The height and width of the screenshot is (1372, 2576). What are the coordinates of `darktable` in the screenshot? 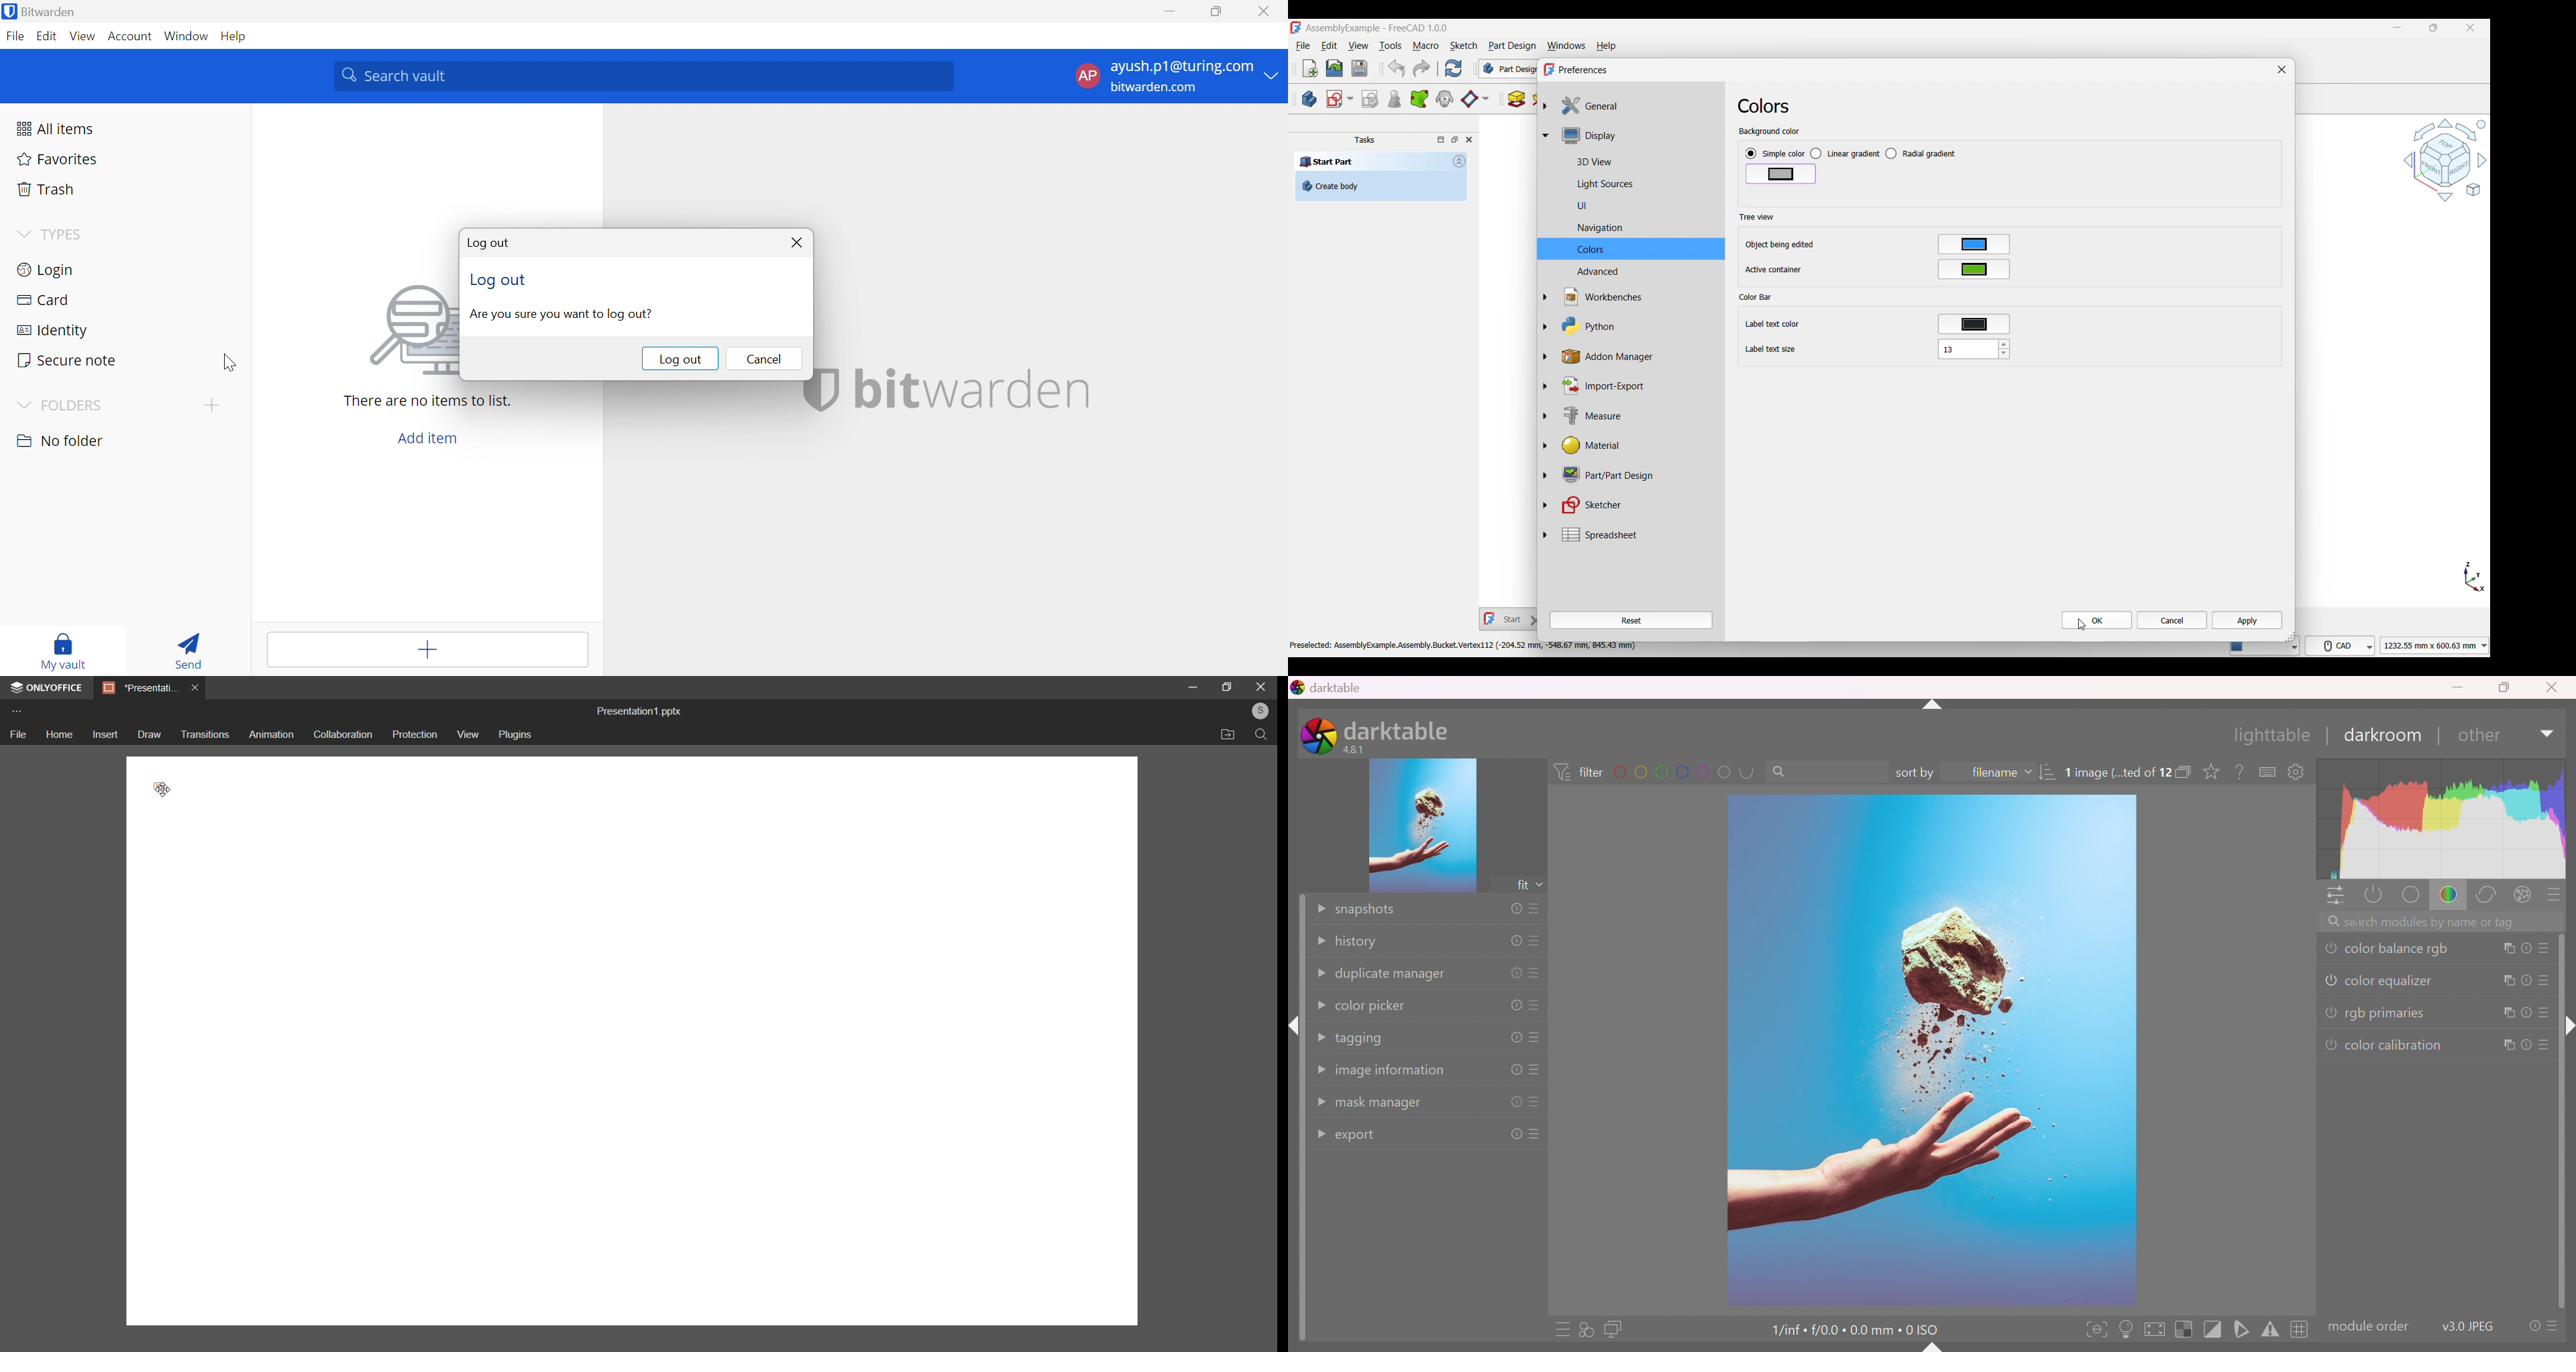 It's located at (1400, 730).